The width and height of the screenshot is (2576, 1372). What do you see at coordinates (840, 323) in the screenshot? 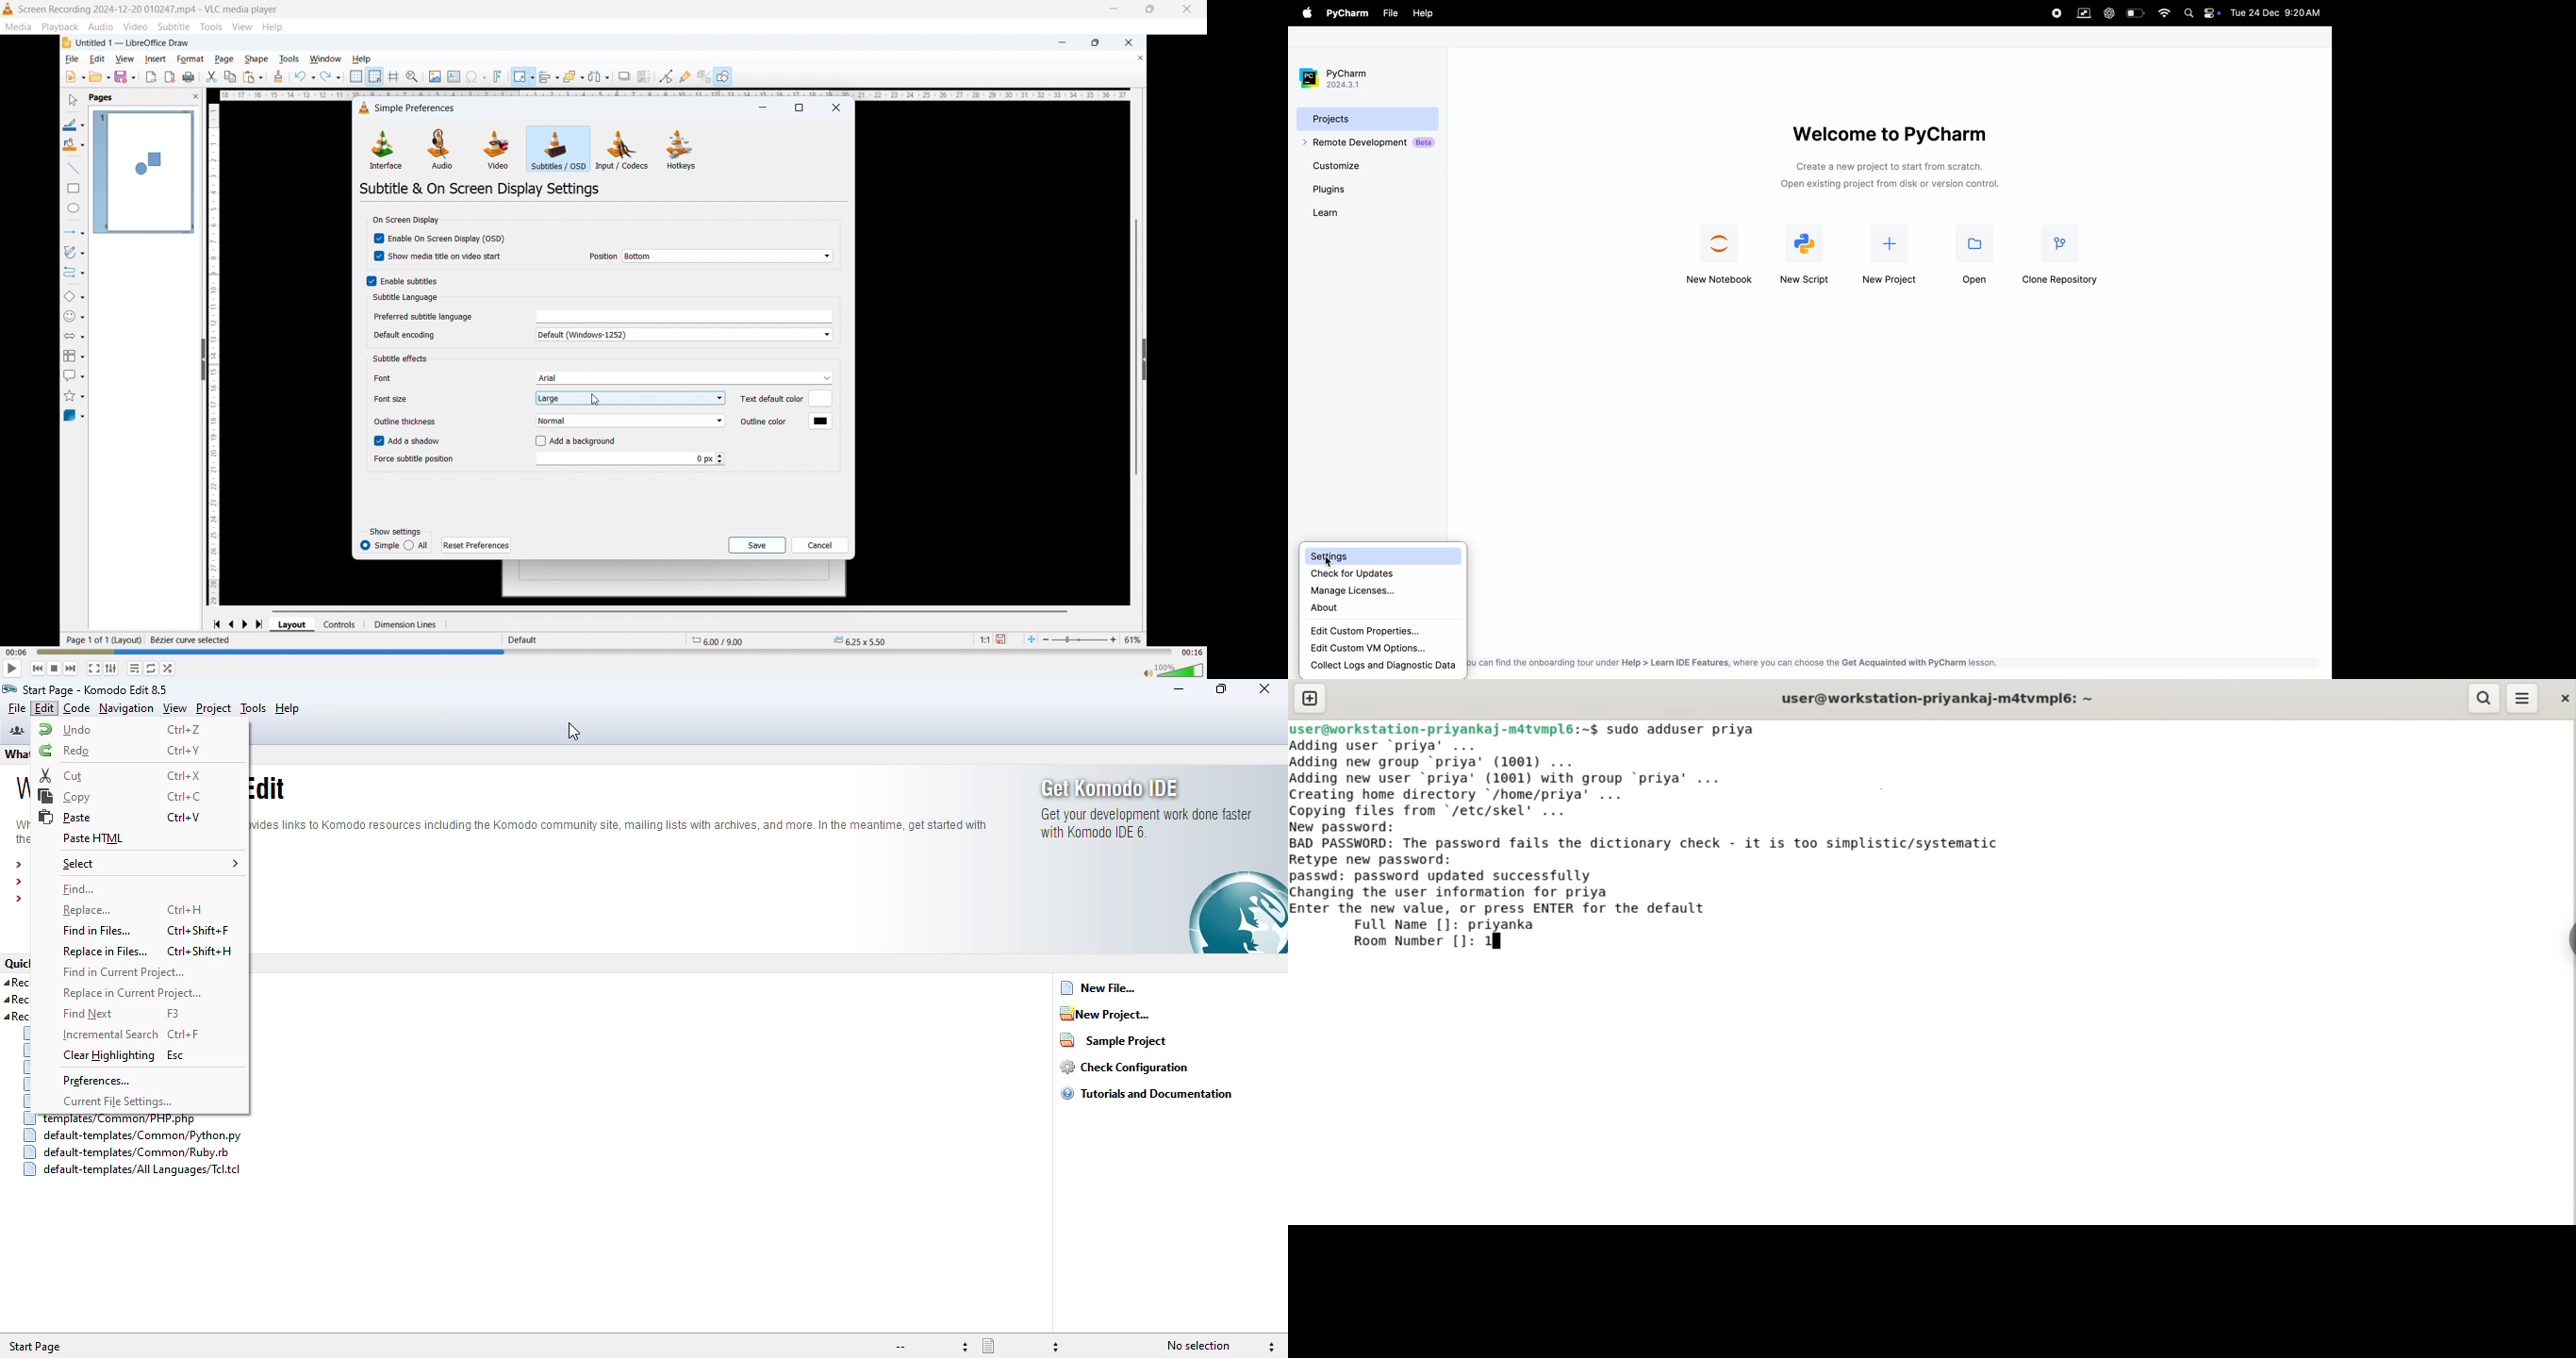
I see `Vertical scroll bar ` at bounding box center [840, 323].